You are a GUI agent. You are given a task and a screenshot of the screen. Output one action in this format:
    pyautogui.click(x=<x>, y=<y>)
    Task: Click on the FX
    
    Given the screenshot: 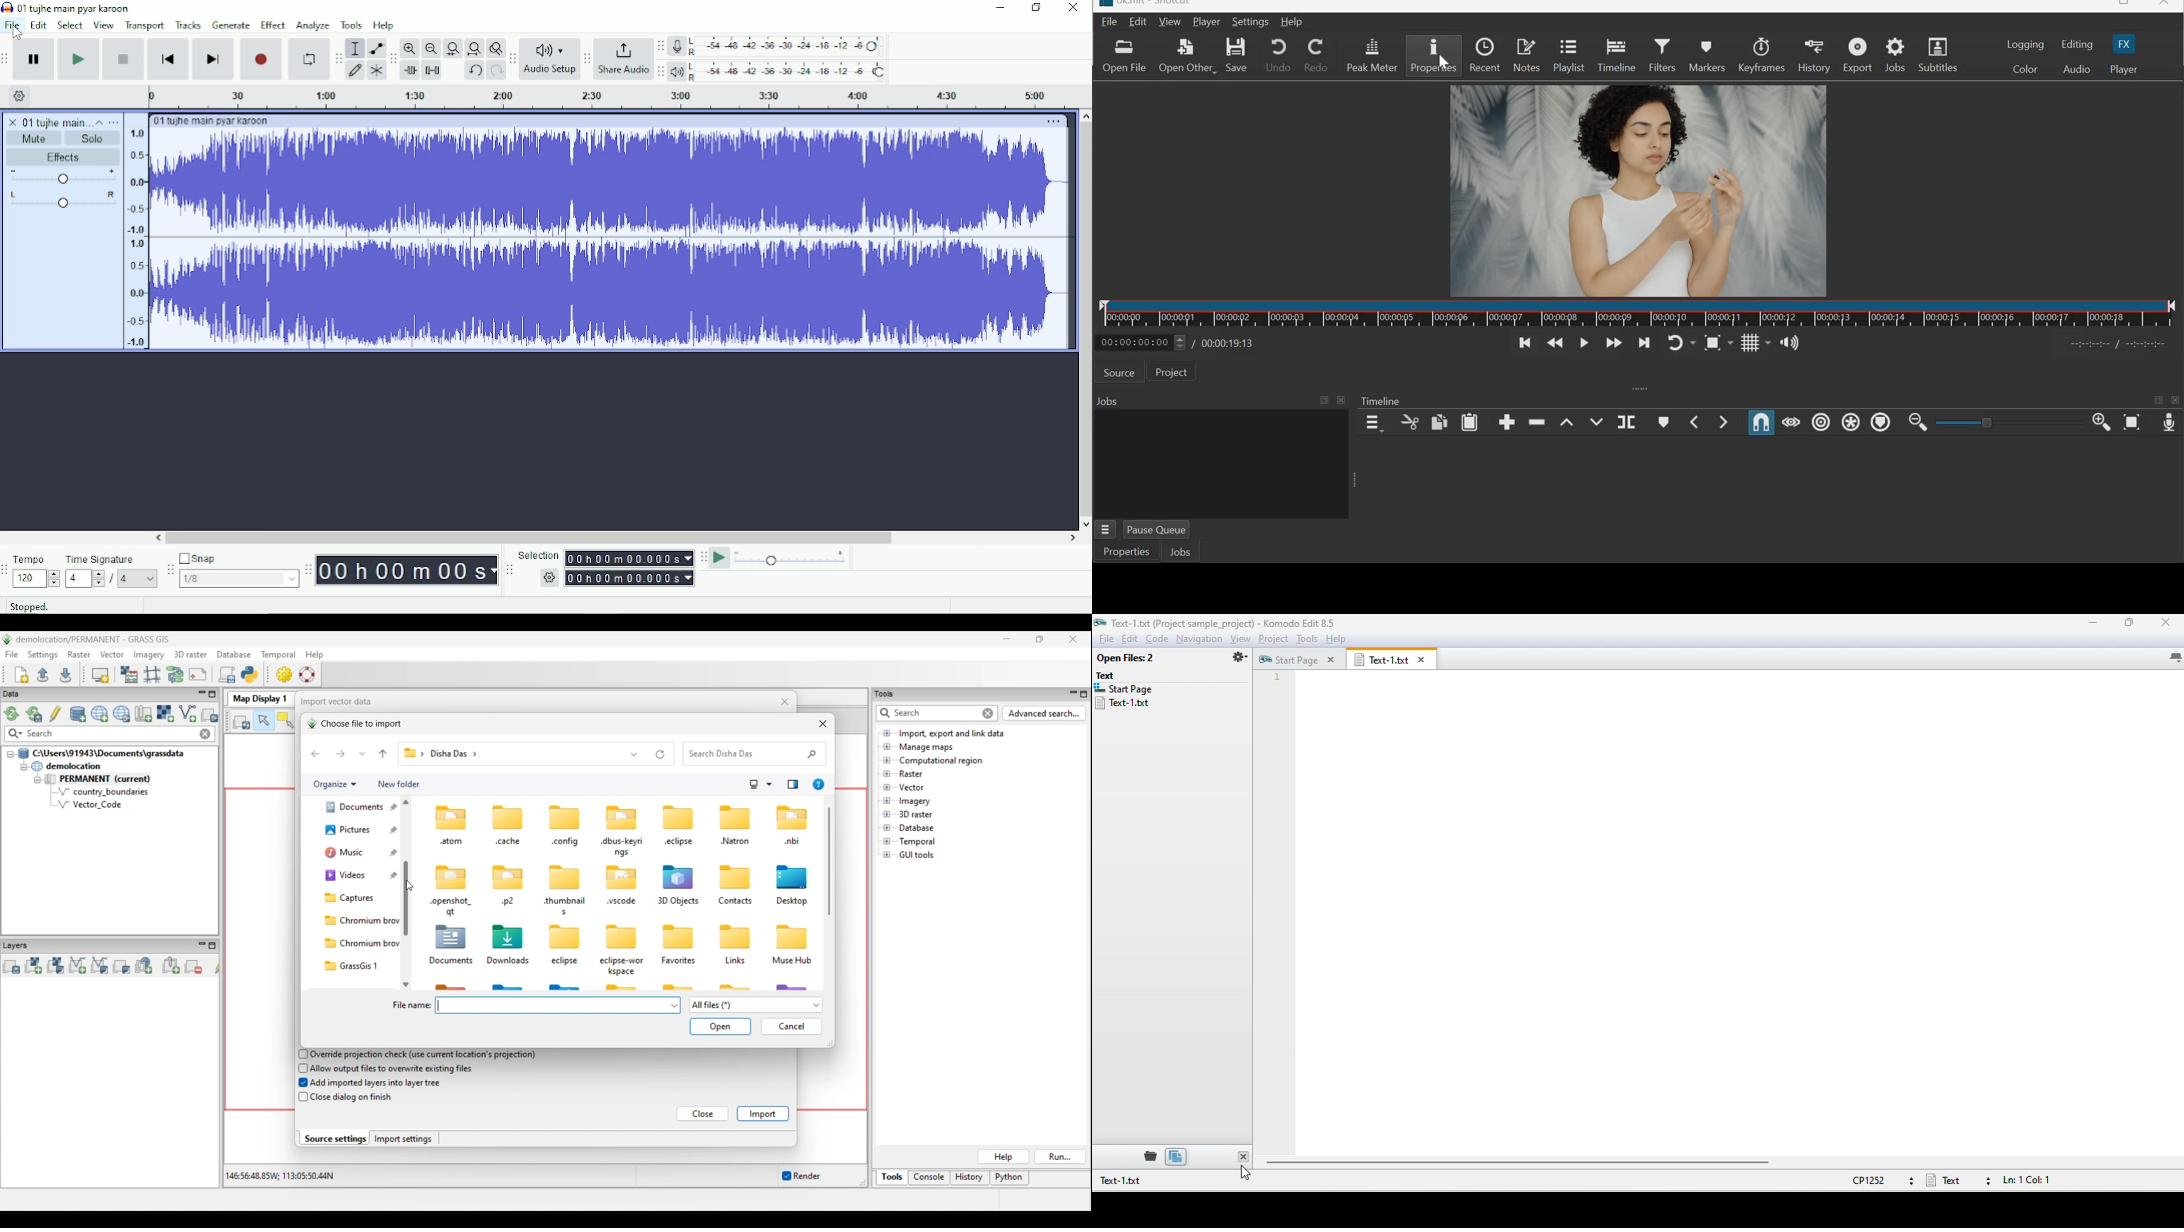 What is the action you would take?
    pyautogui.click(x=2125, y=43)
    